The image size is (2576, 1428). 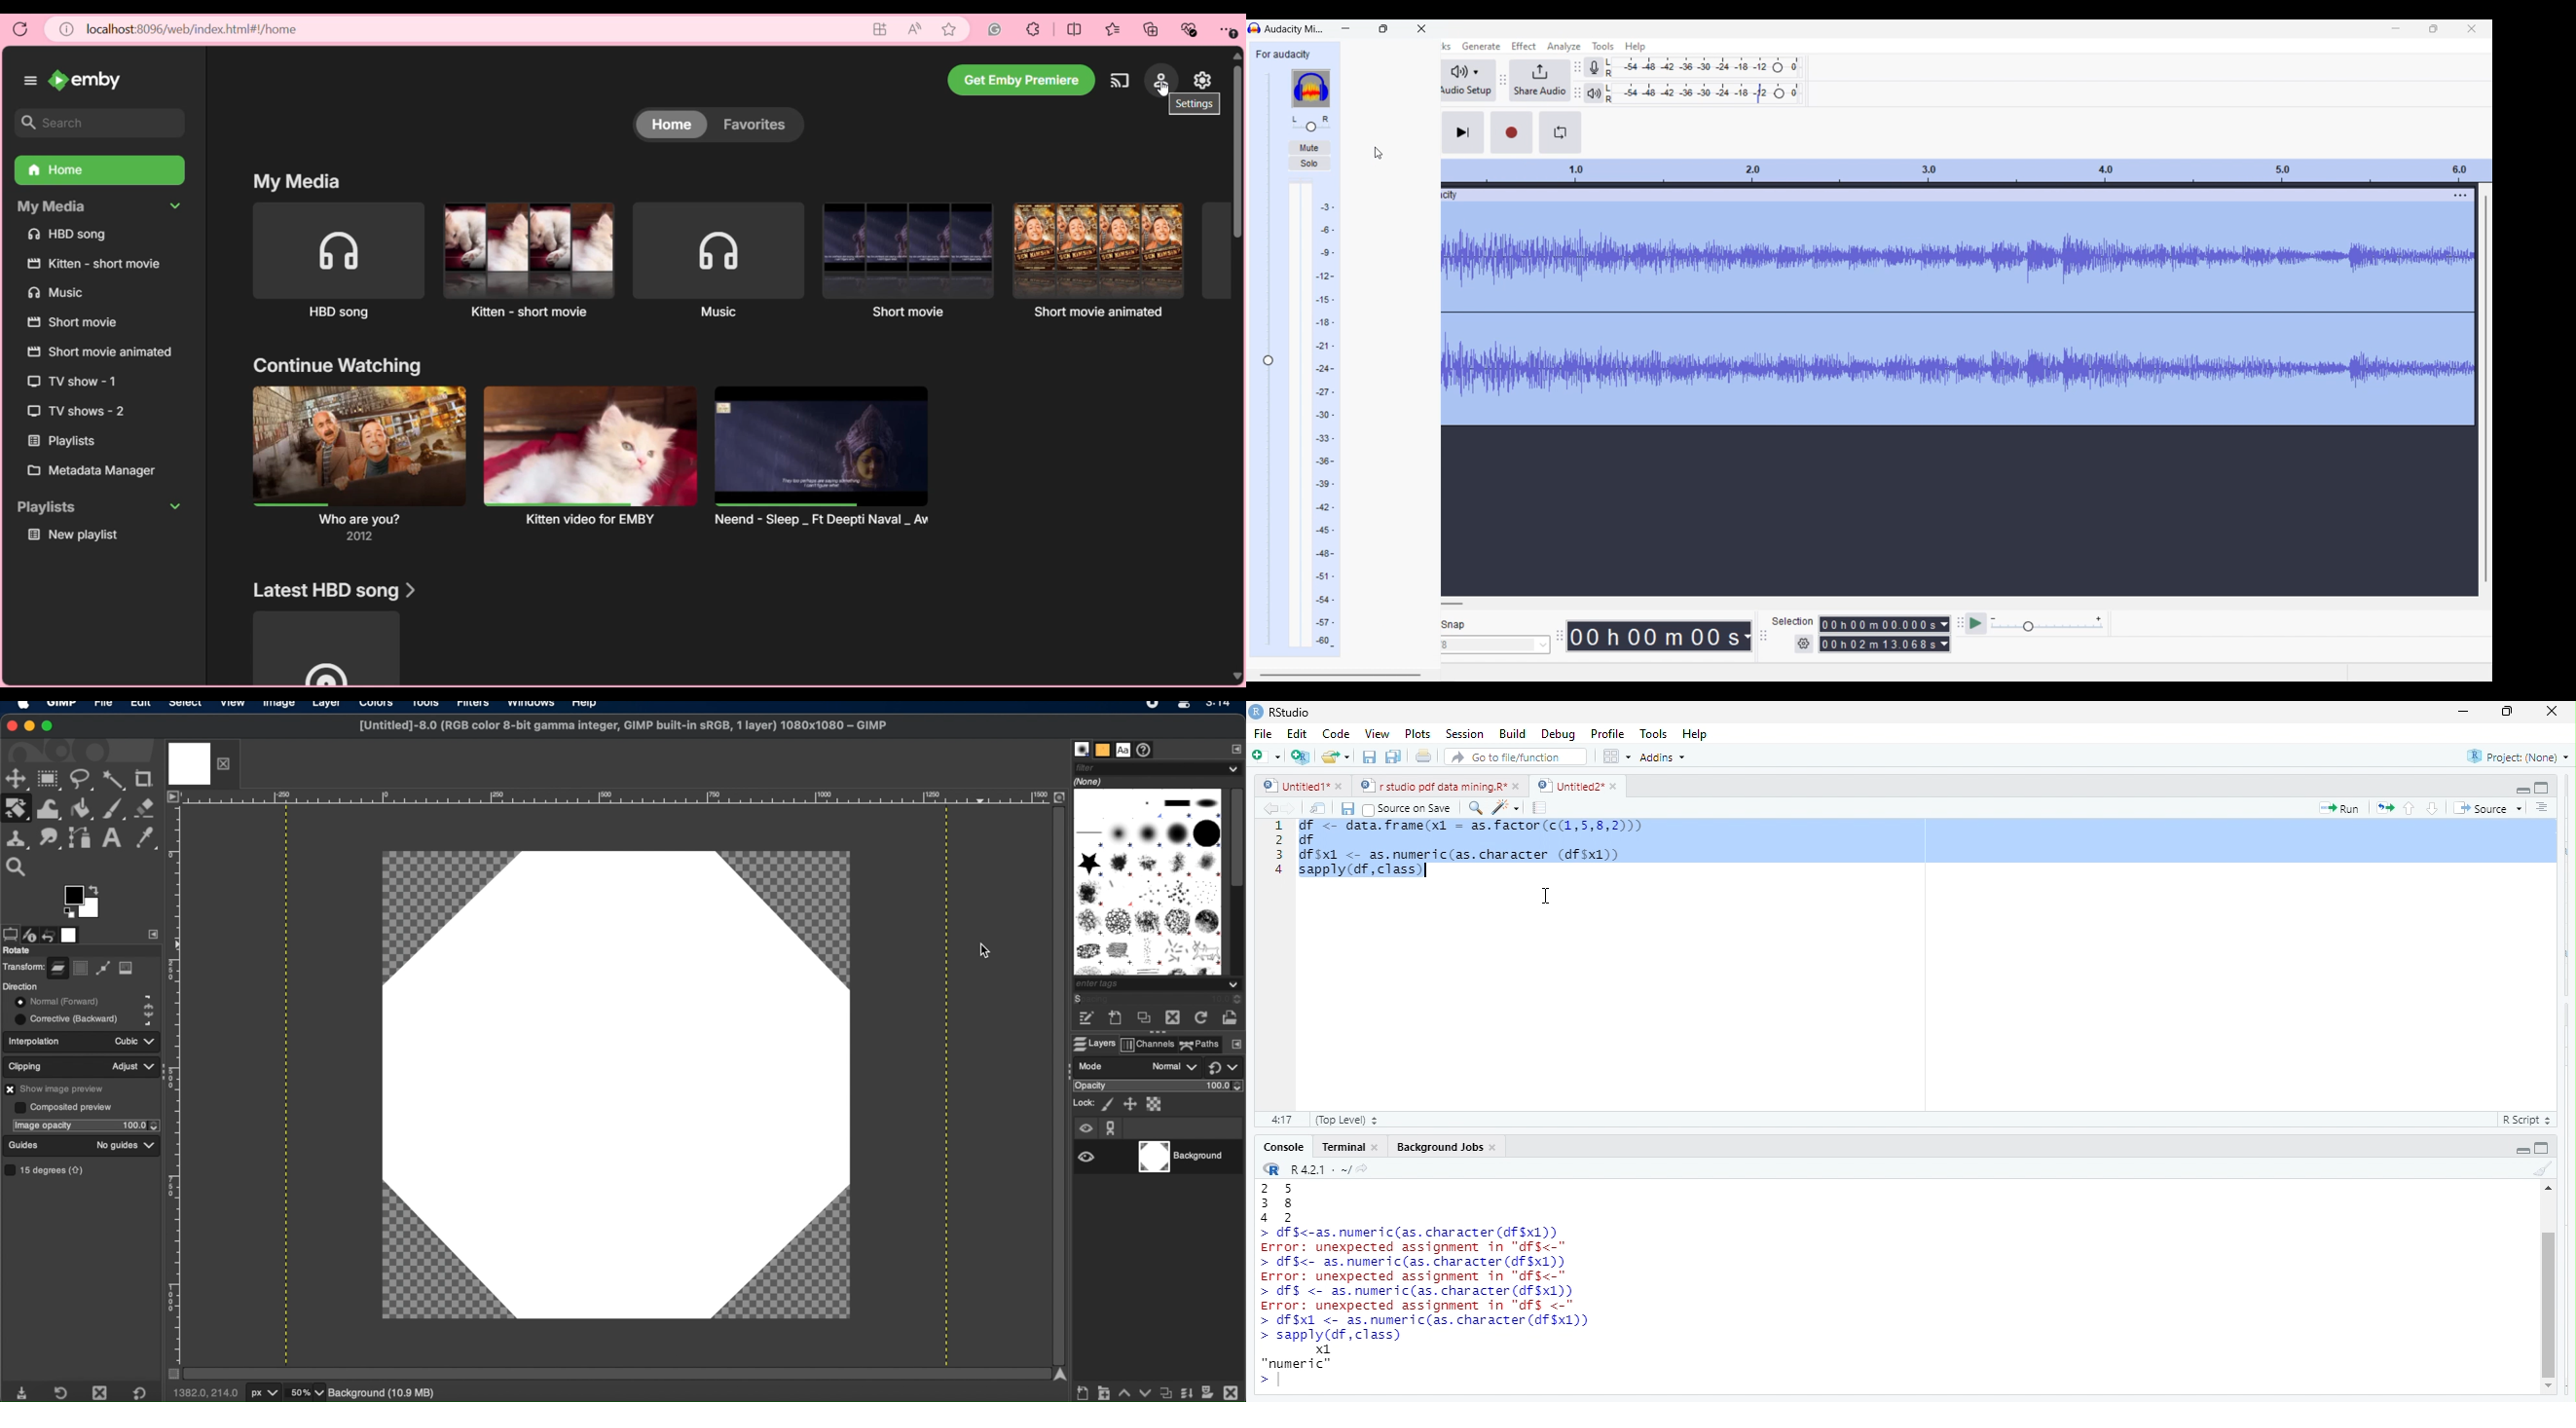 What do you see at coordinates (1266, 758) in the screenshot?
I see `new file` at bounding box center [1266, 758].